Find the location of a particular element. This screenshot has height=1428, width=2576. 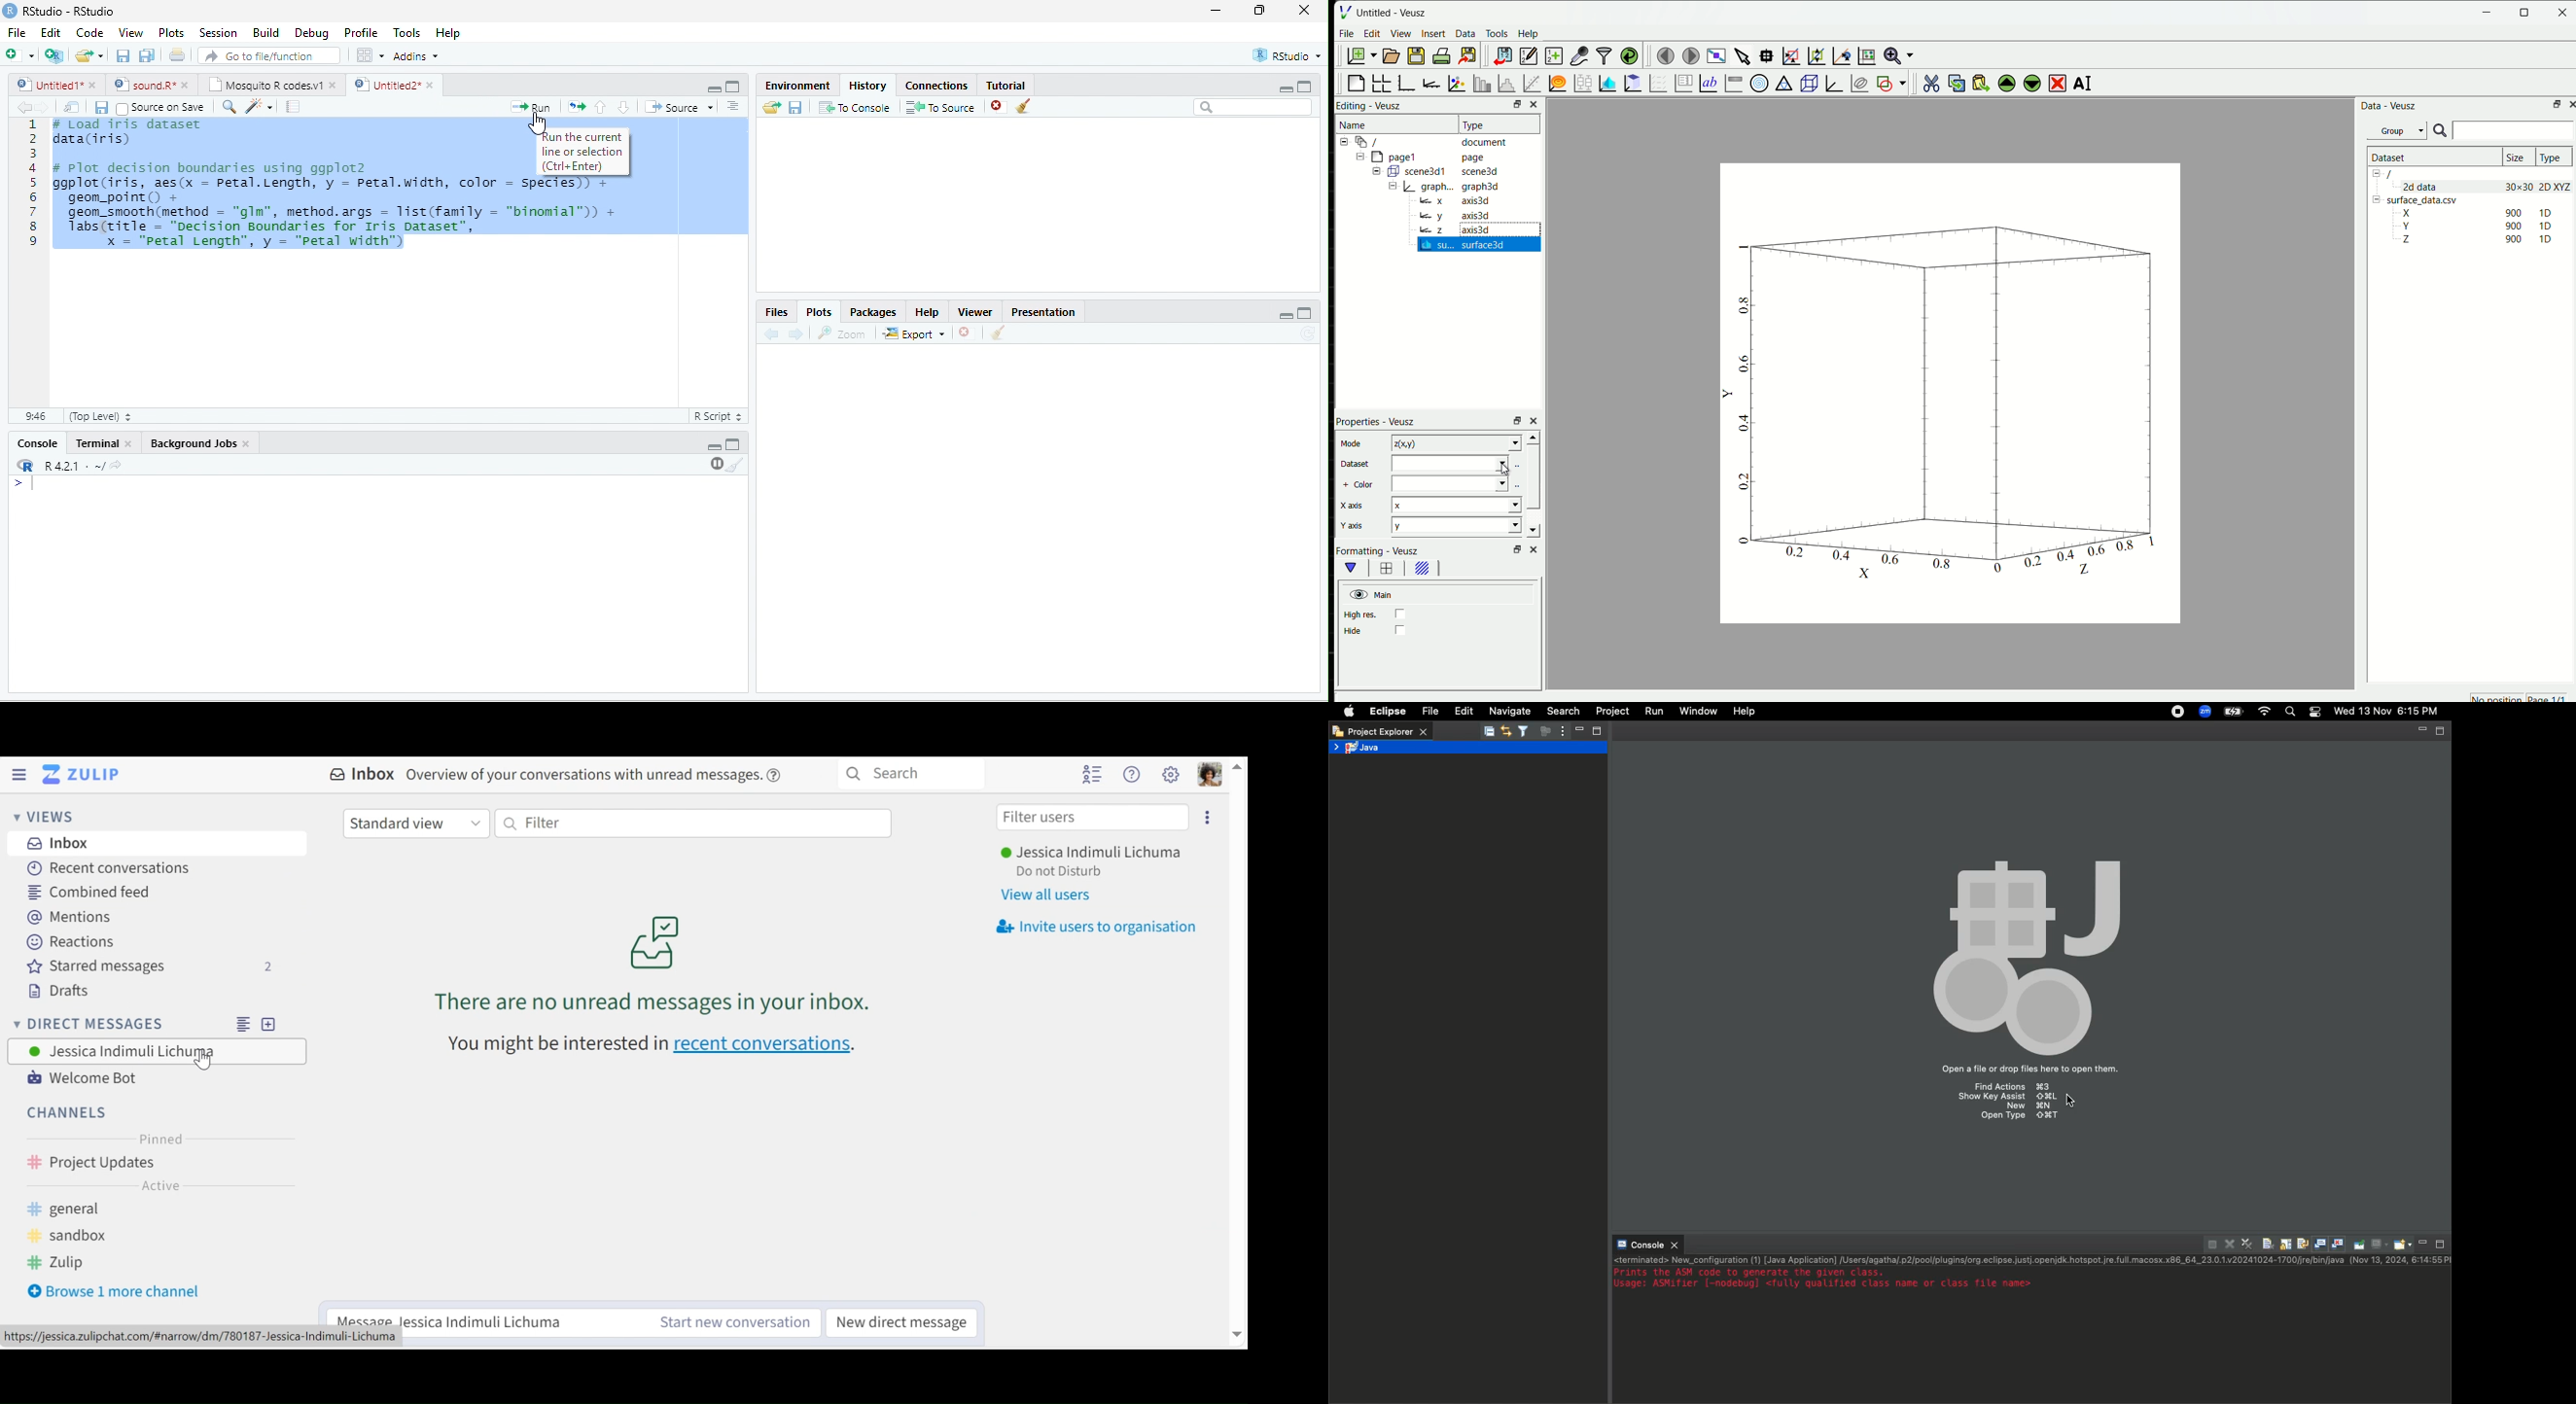

minimize is located at coordinates (1285, 89).